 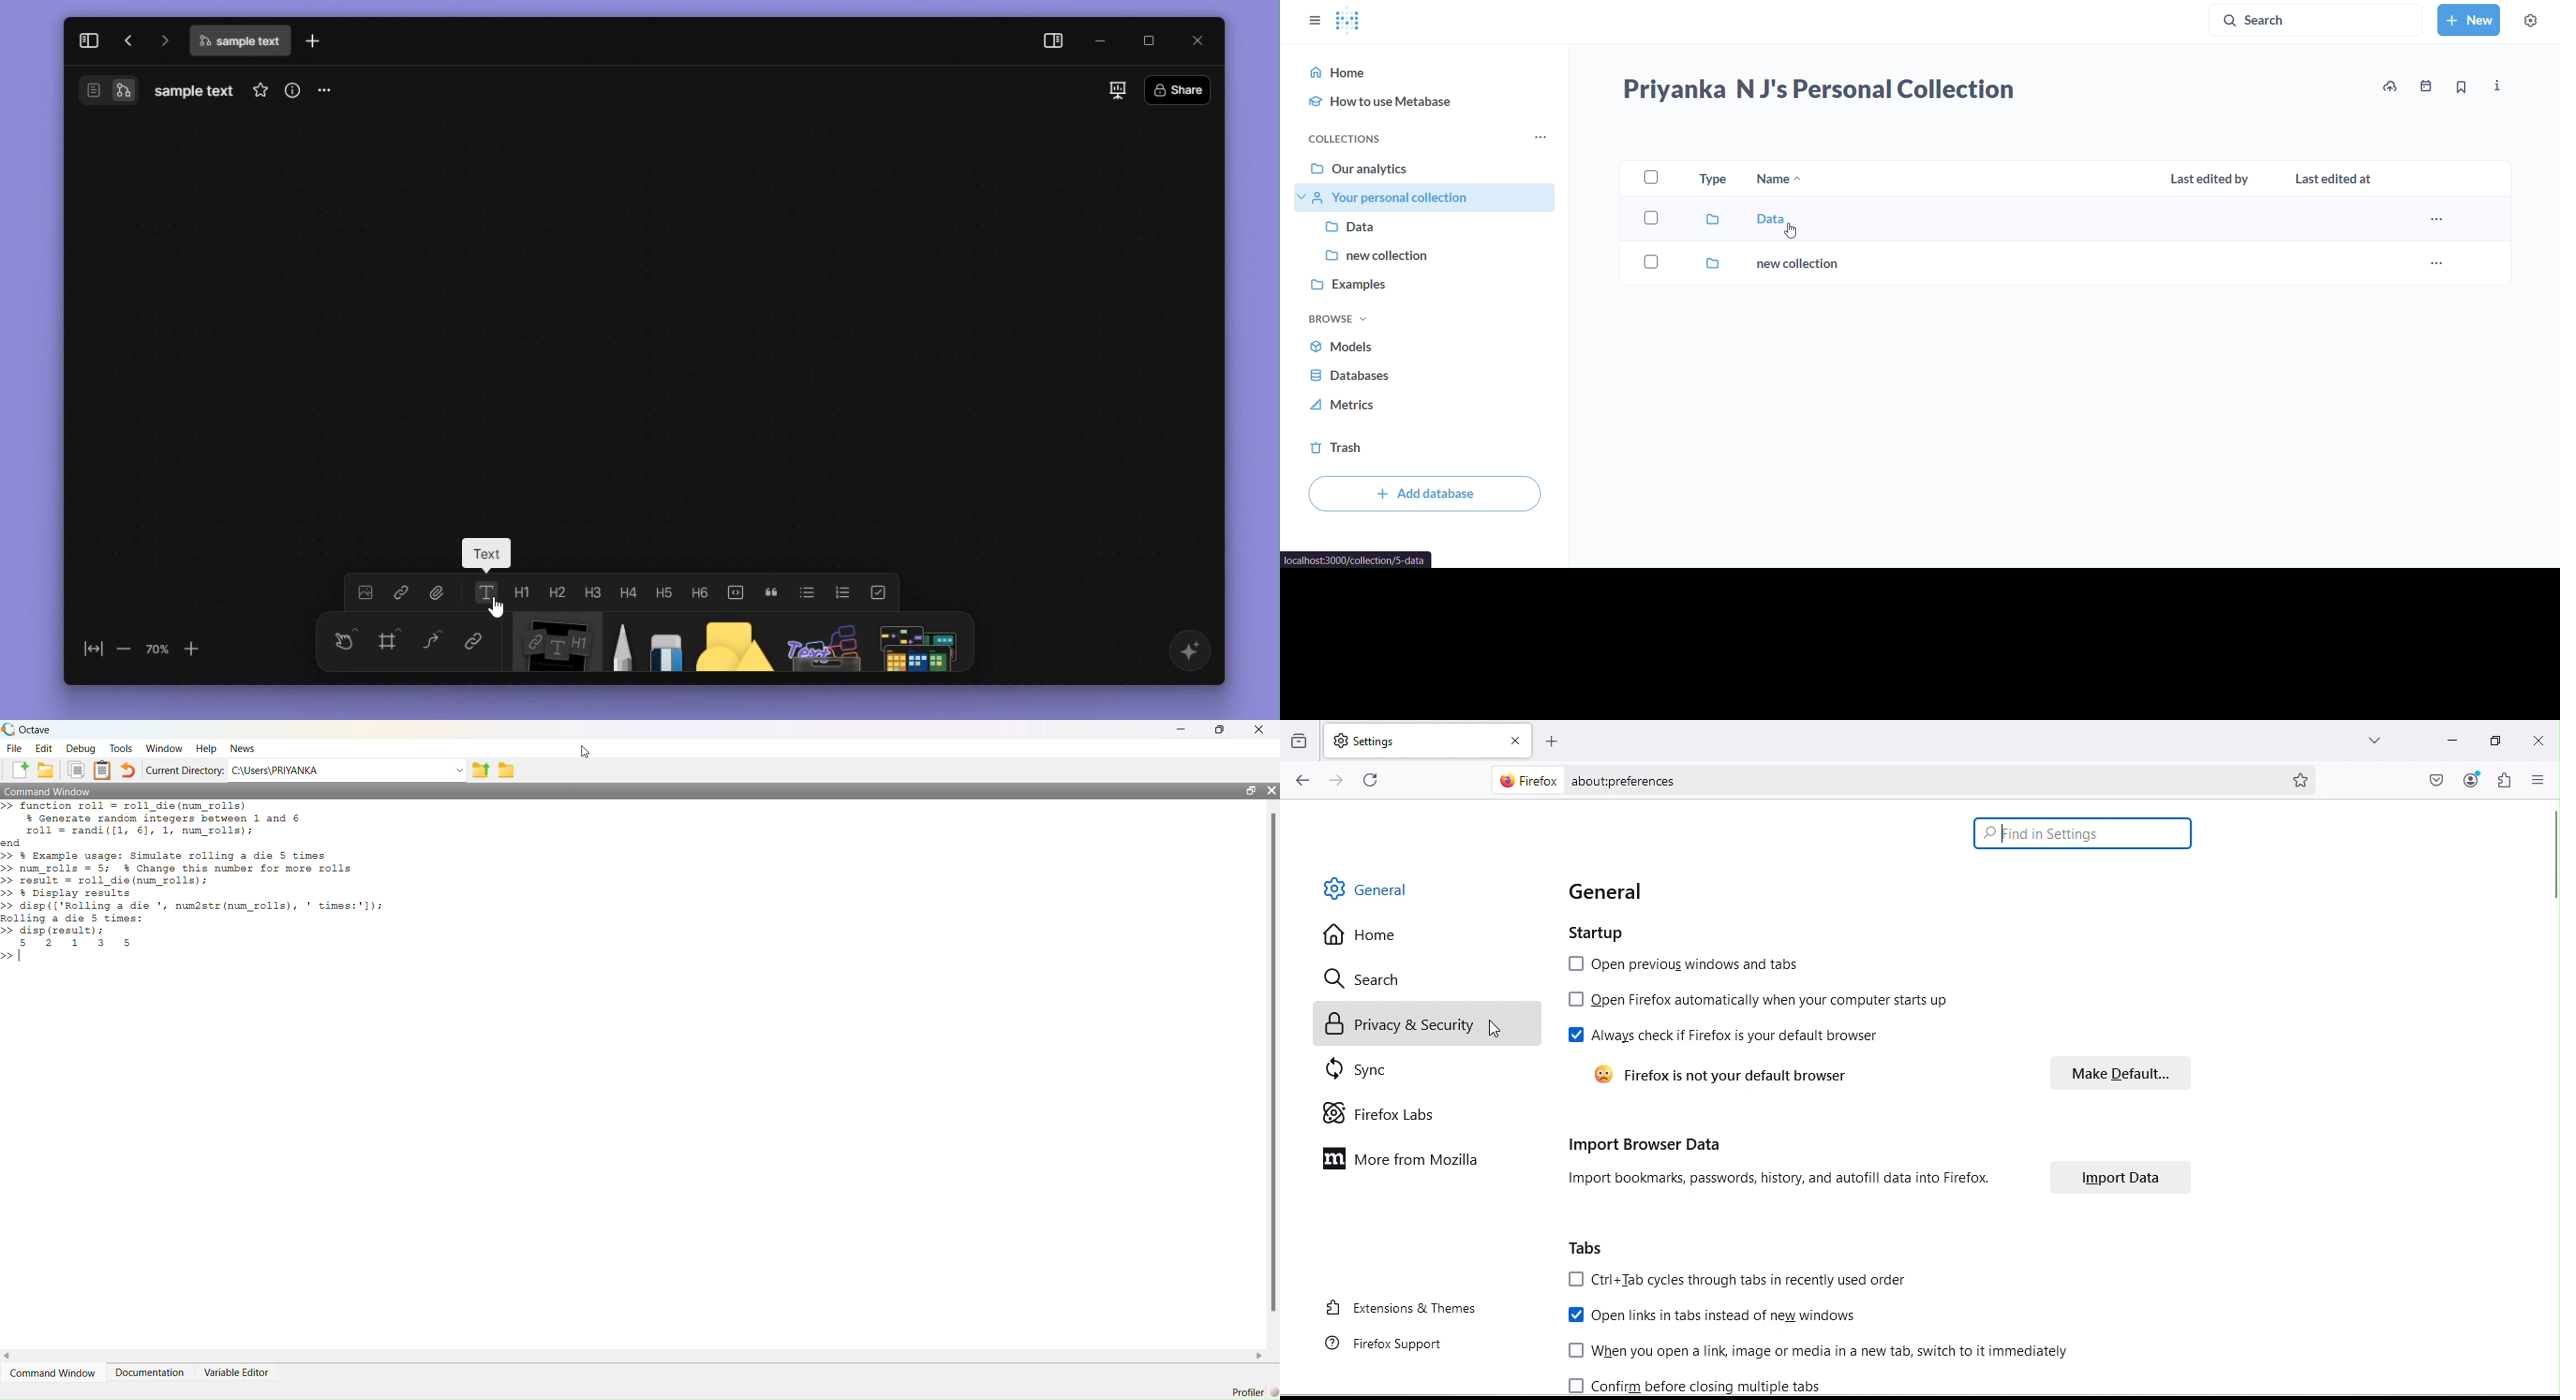 I want to click on Open links in tabs instead of new windows, so click(x=1719, y=1314).